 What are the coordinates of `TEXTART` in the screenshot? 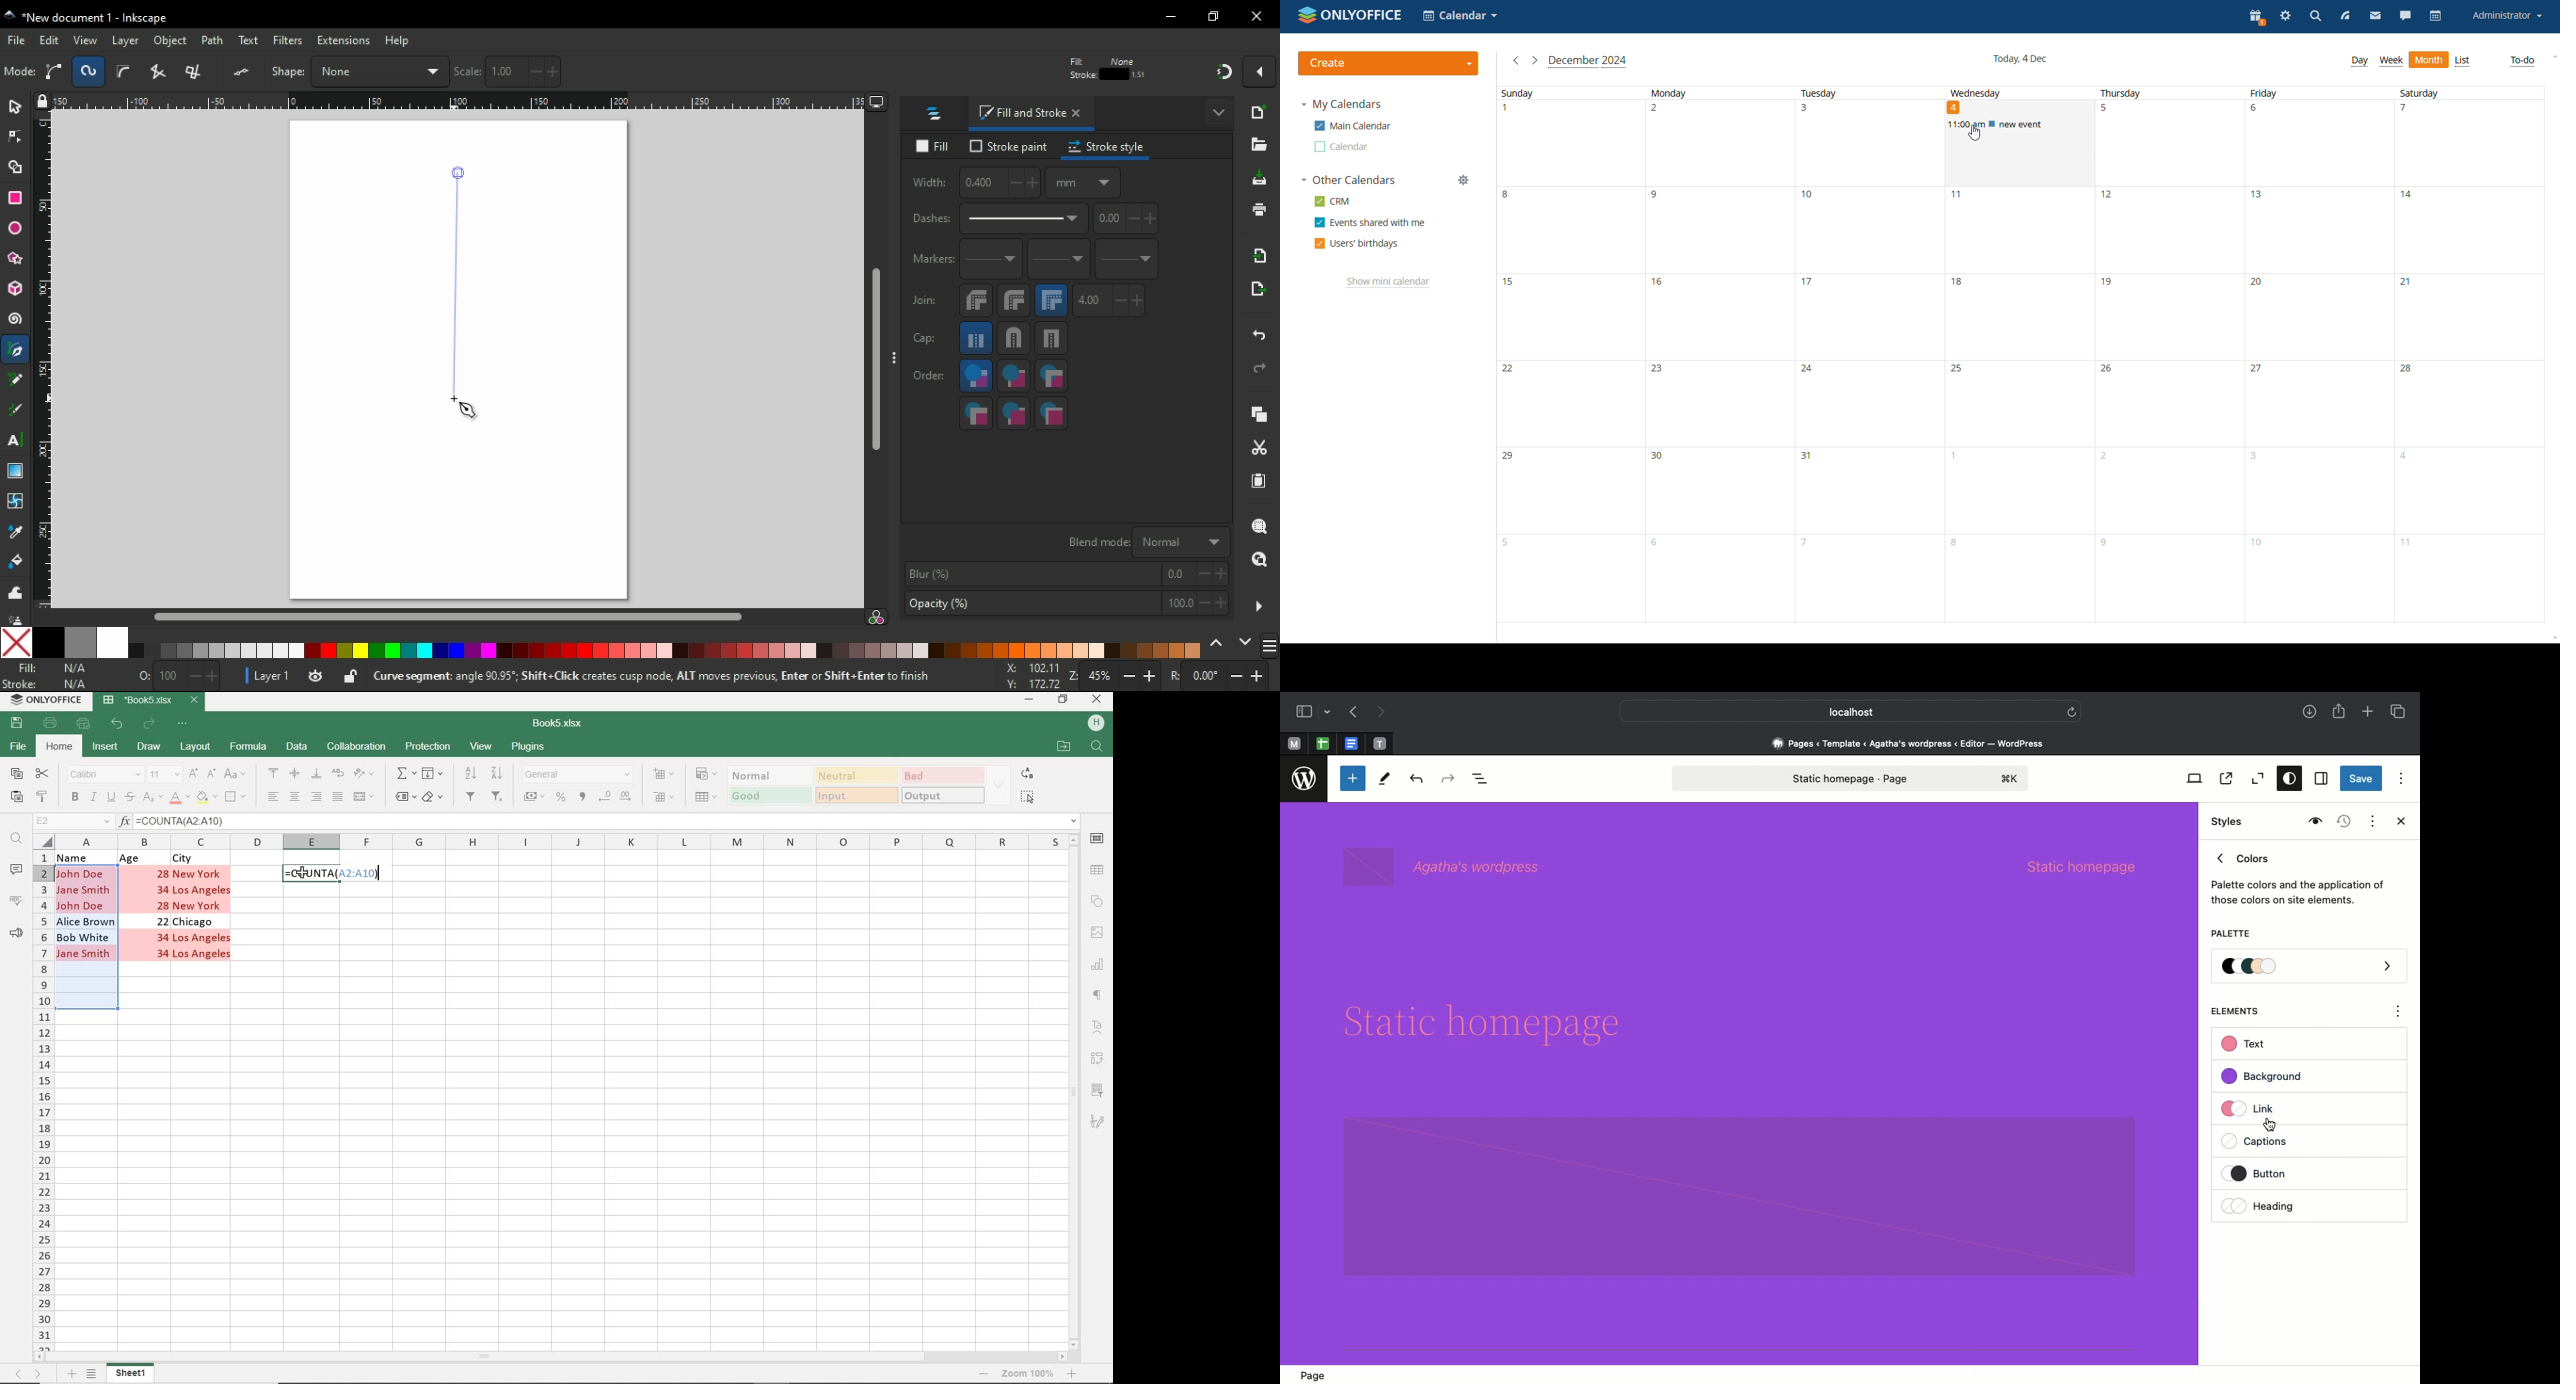 It's located at (1096, 1027).